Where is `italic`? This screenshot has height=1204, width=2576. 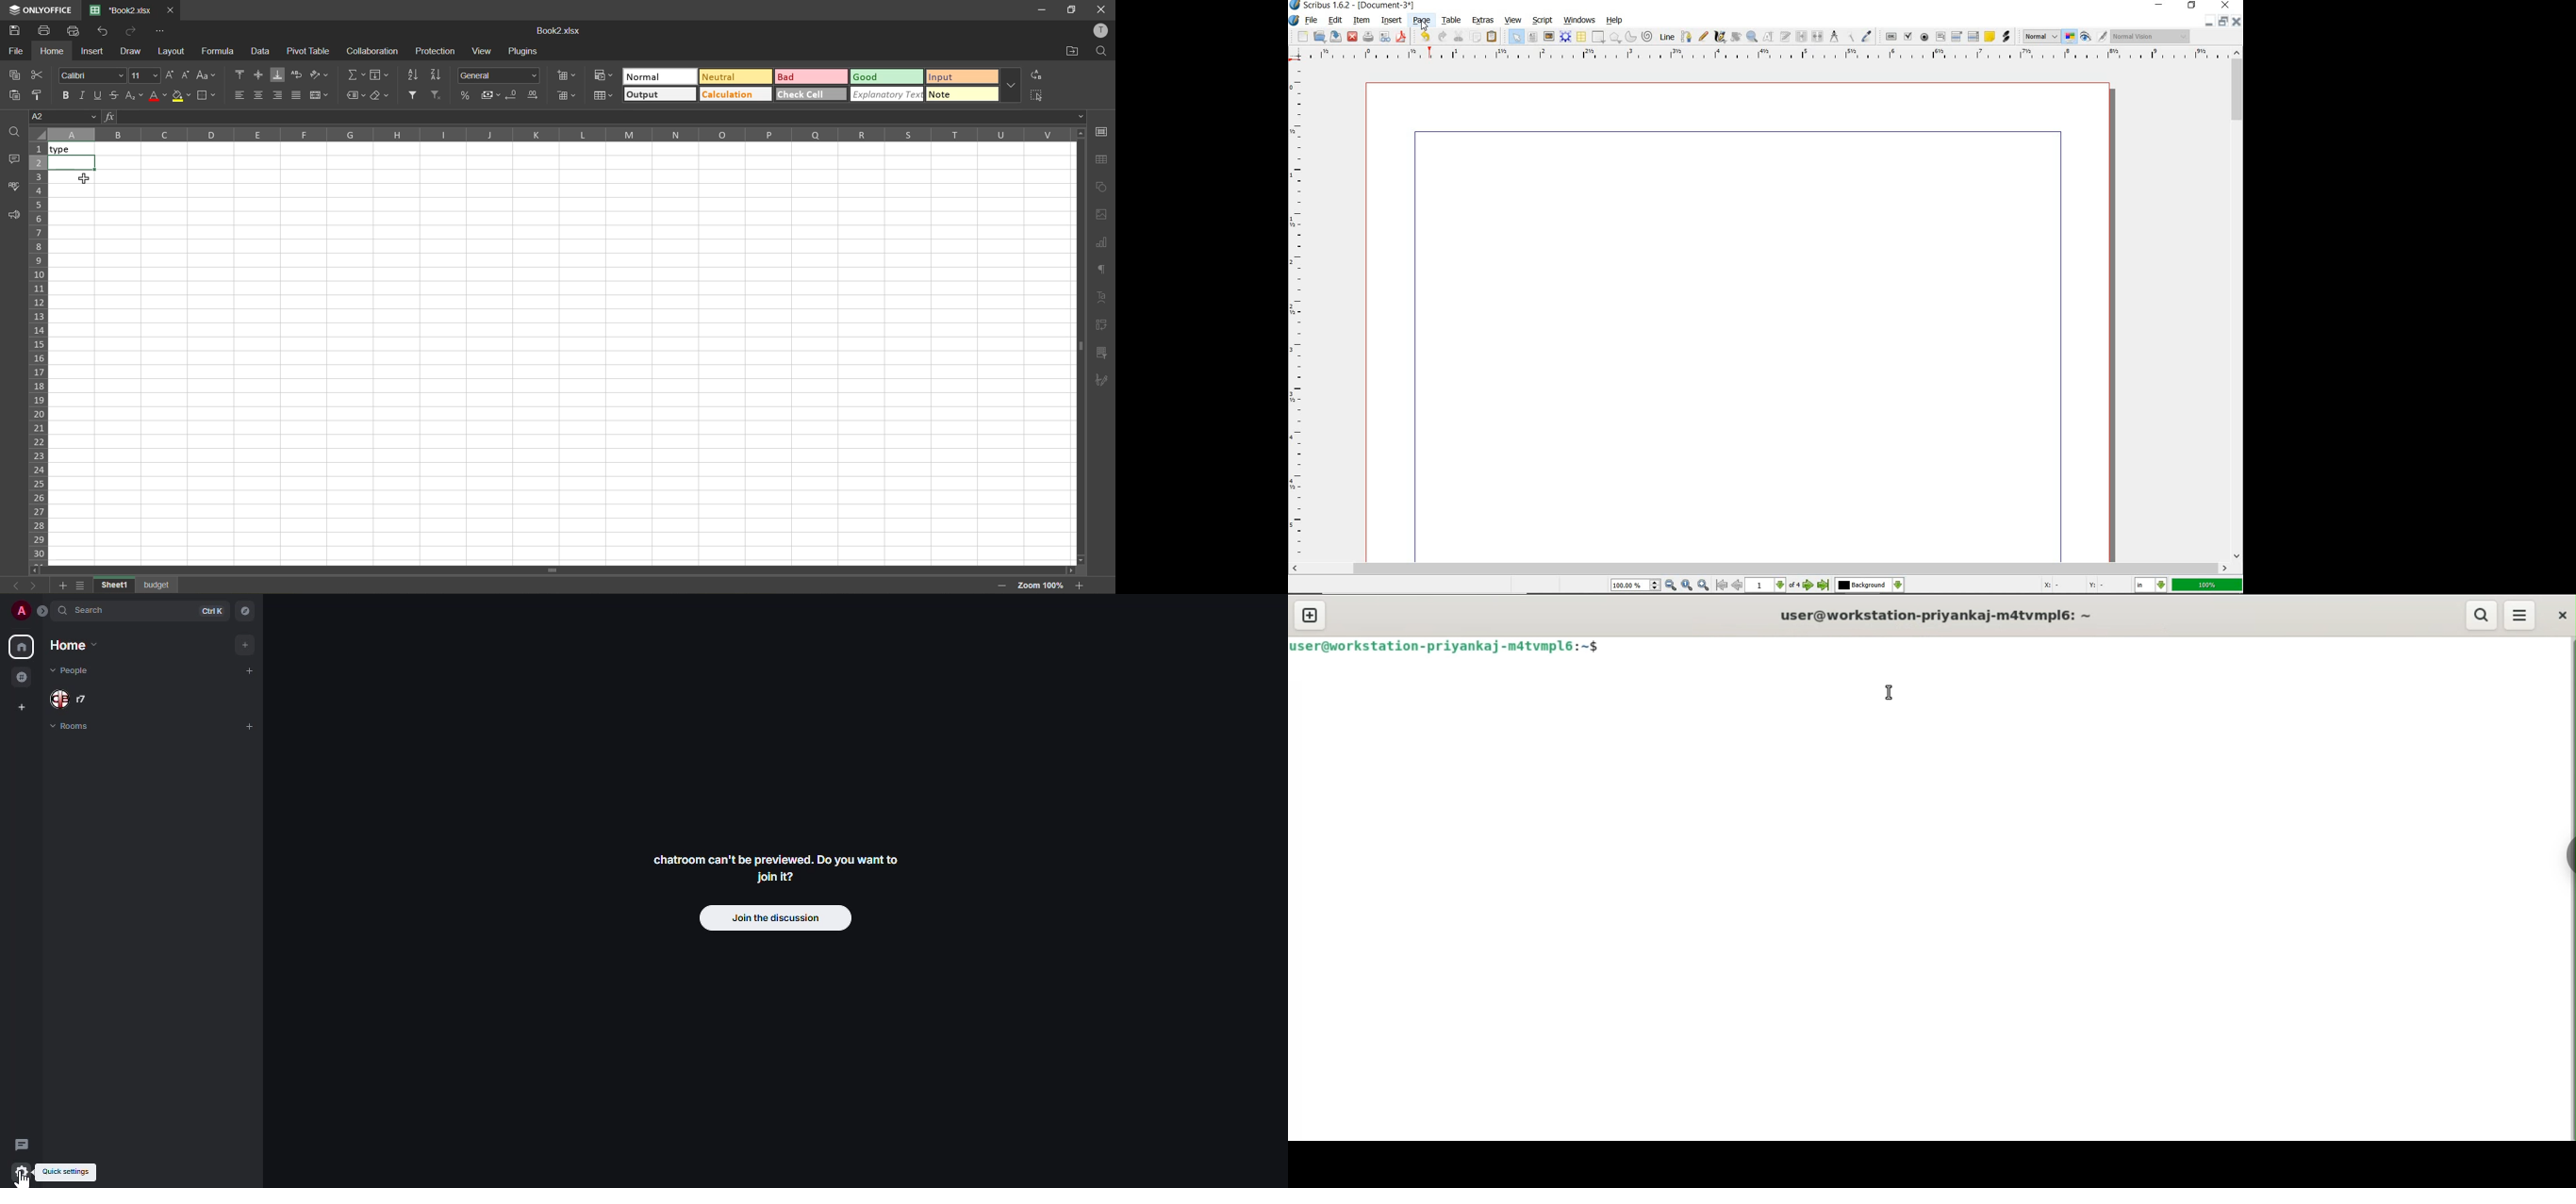 italic is located at coordinates (83, 93).